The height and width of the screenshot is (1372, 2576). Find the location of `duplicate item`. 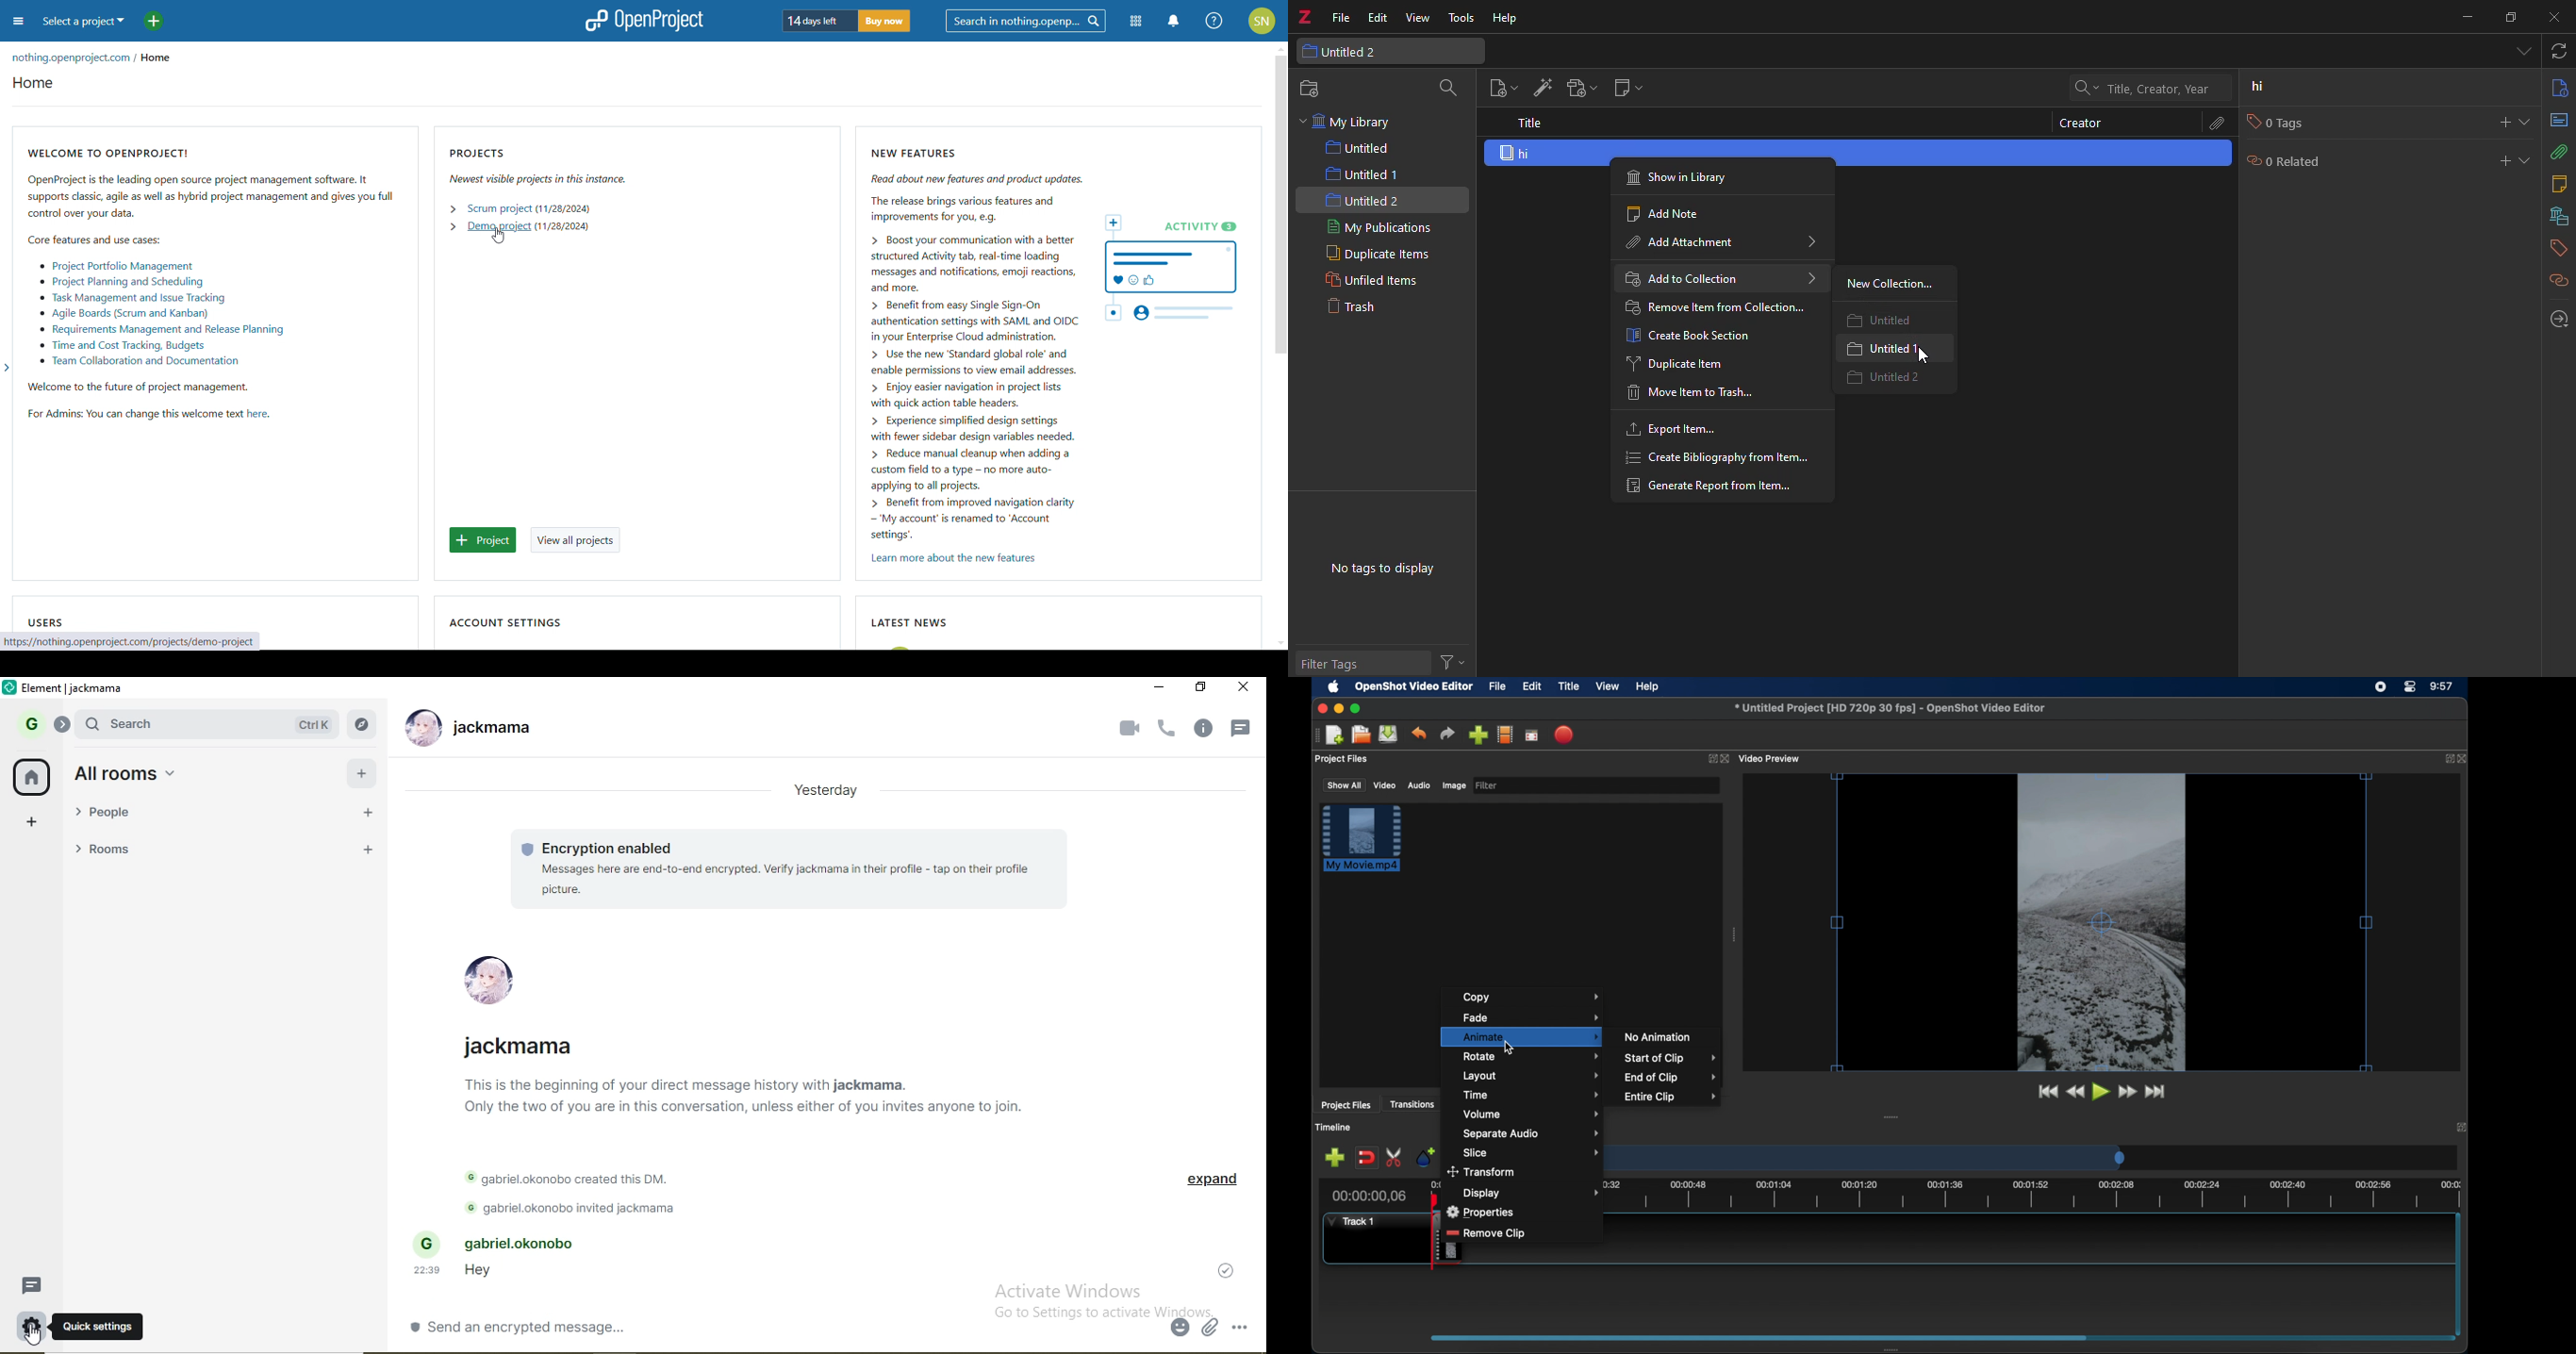

duplicate item is located at coordinates (1680, 364).